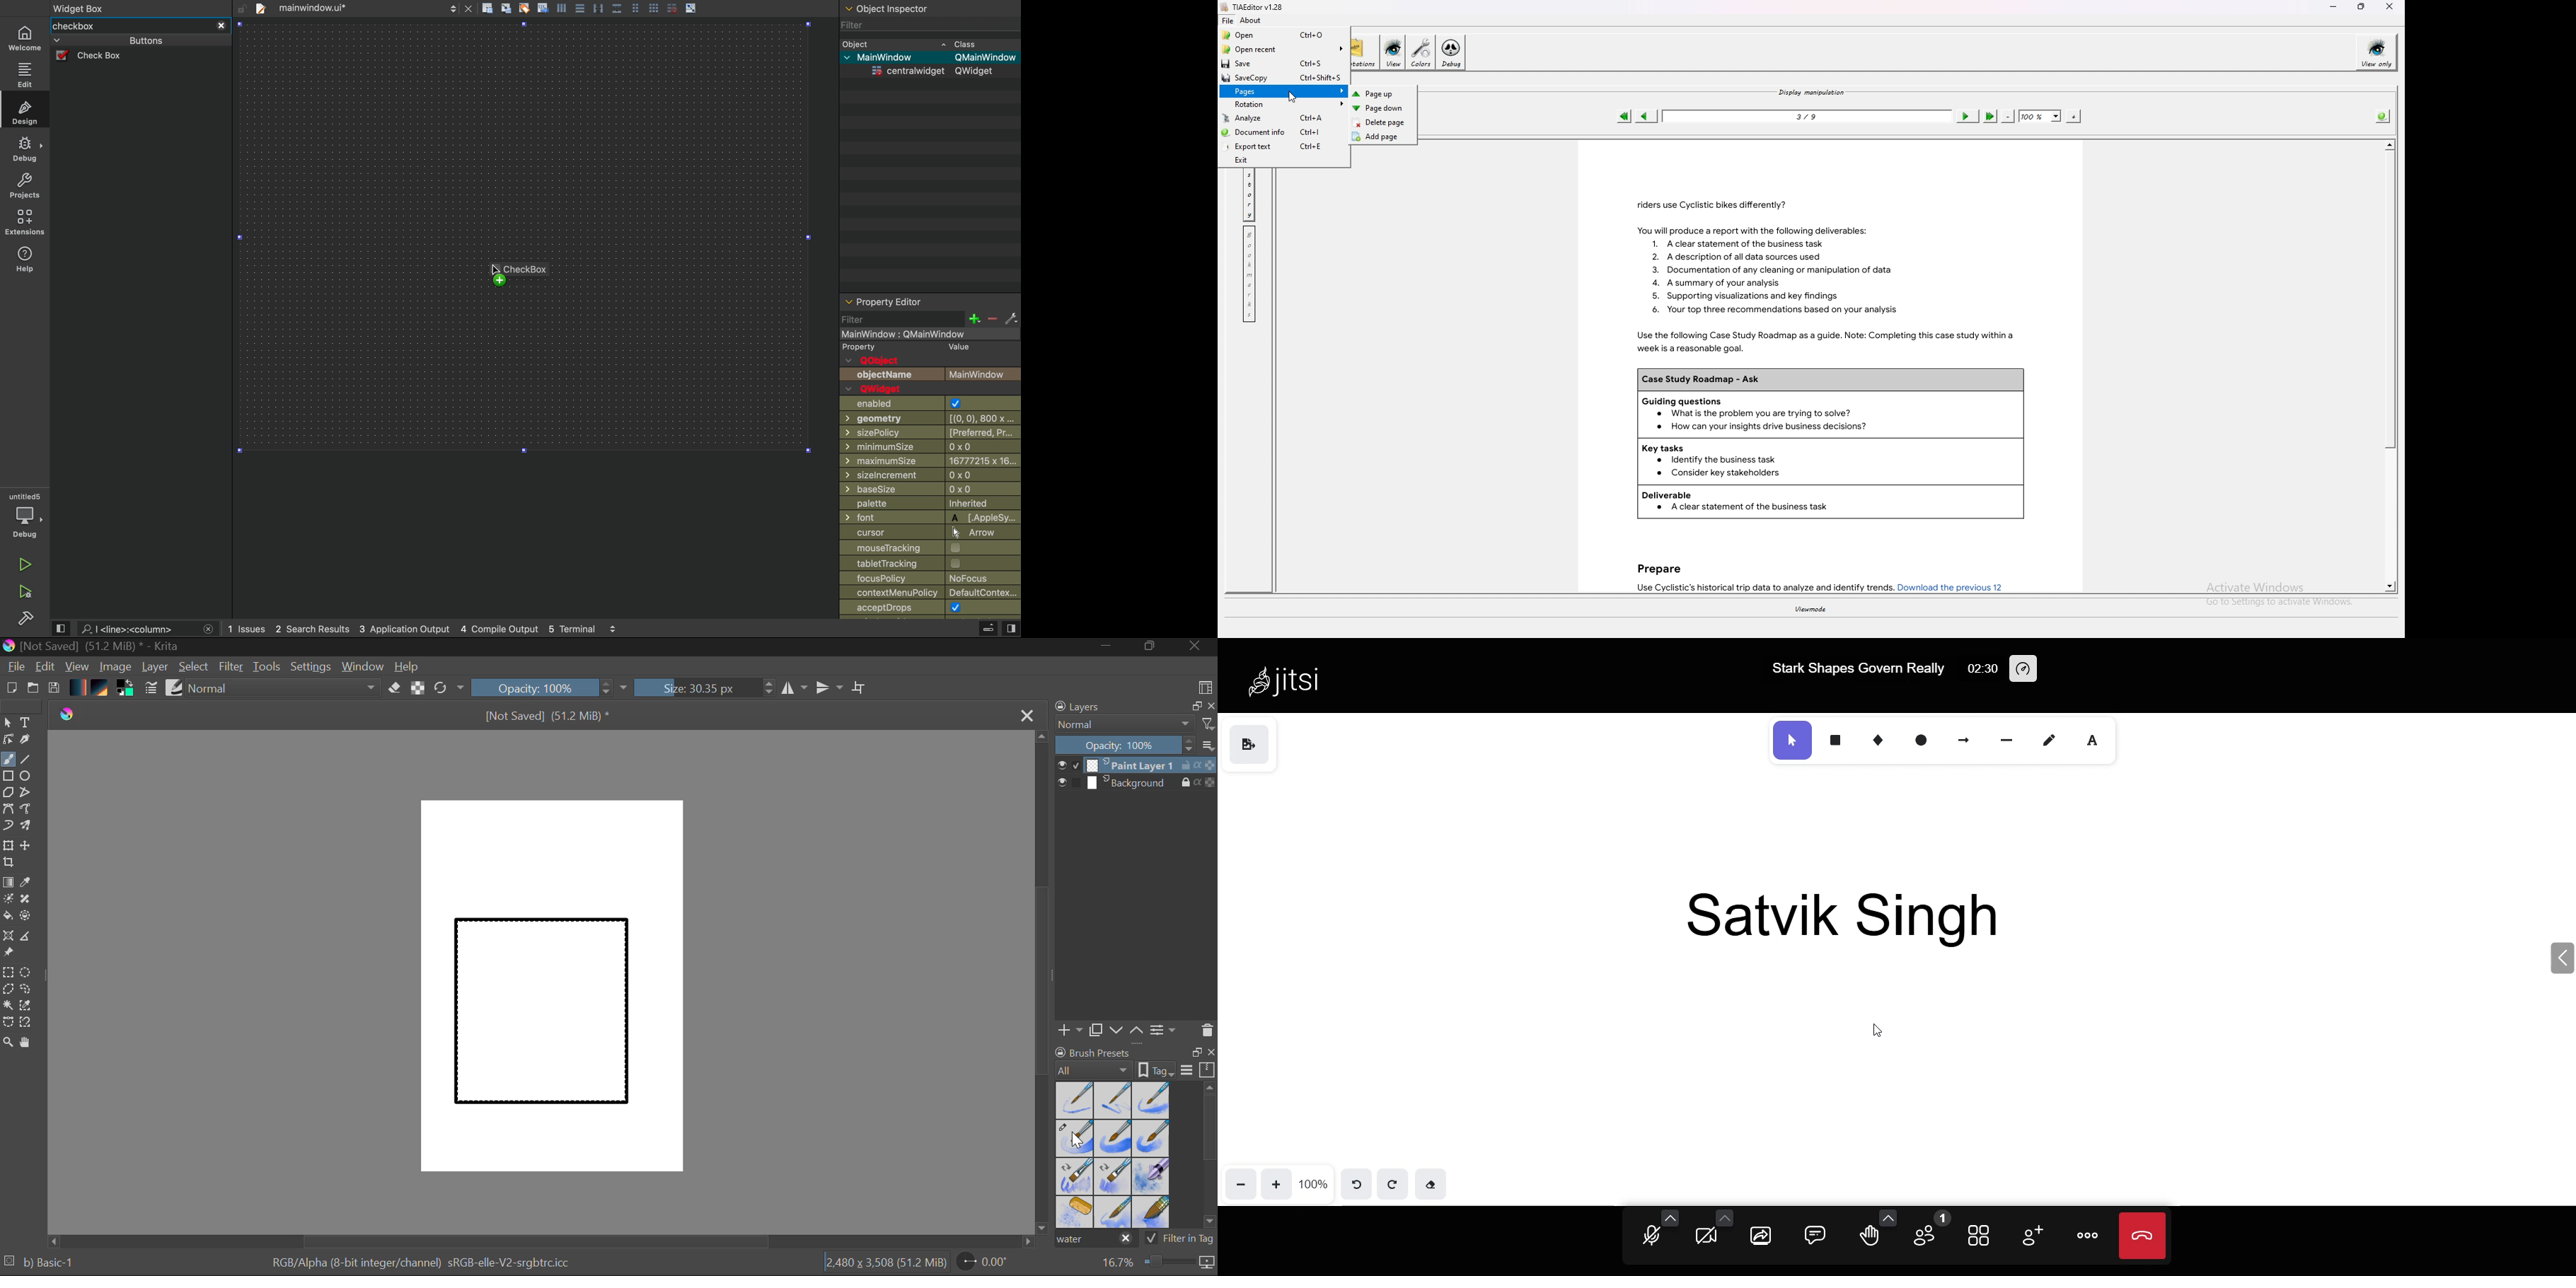 The width and height of the screenshot is (2576, 1288). I want to click on file tab, so click(320, 8).